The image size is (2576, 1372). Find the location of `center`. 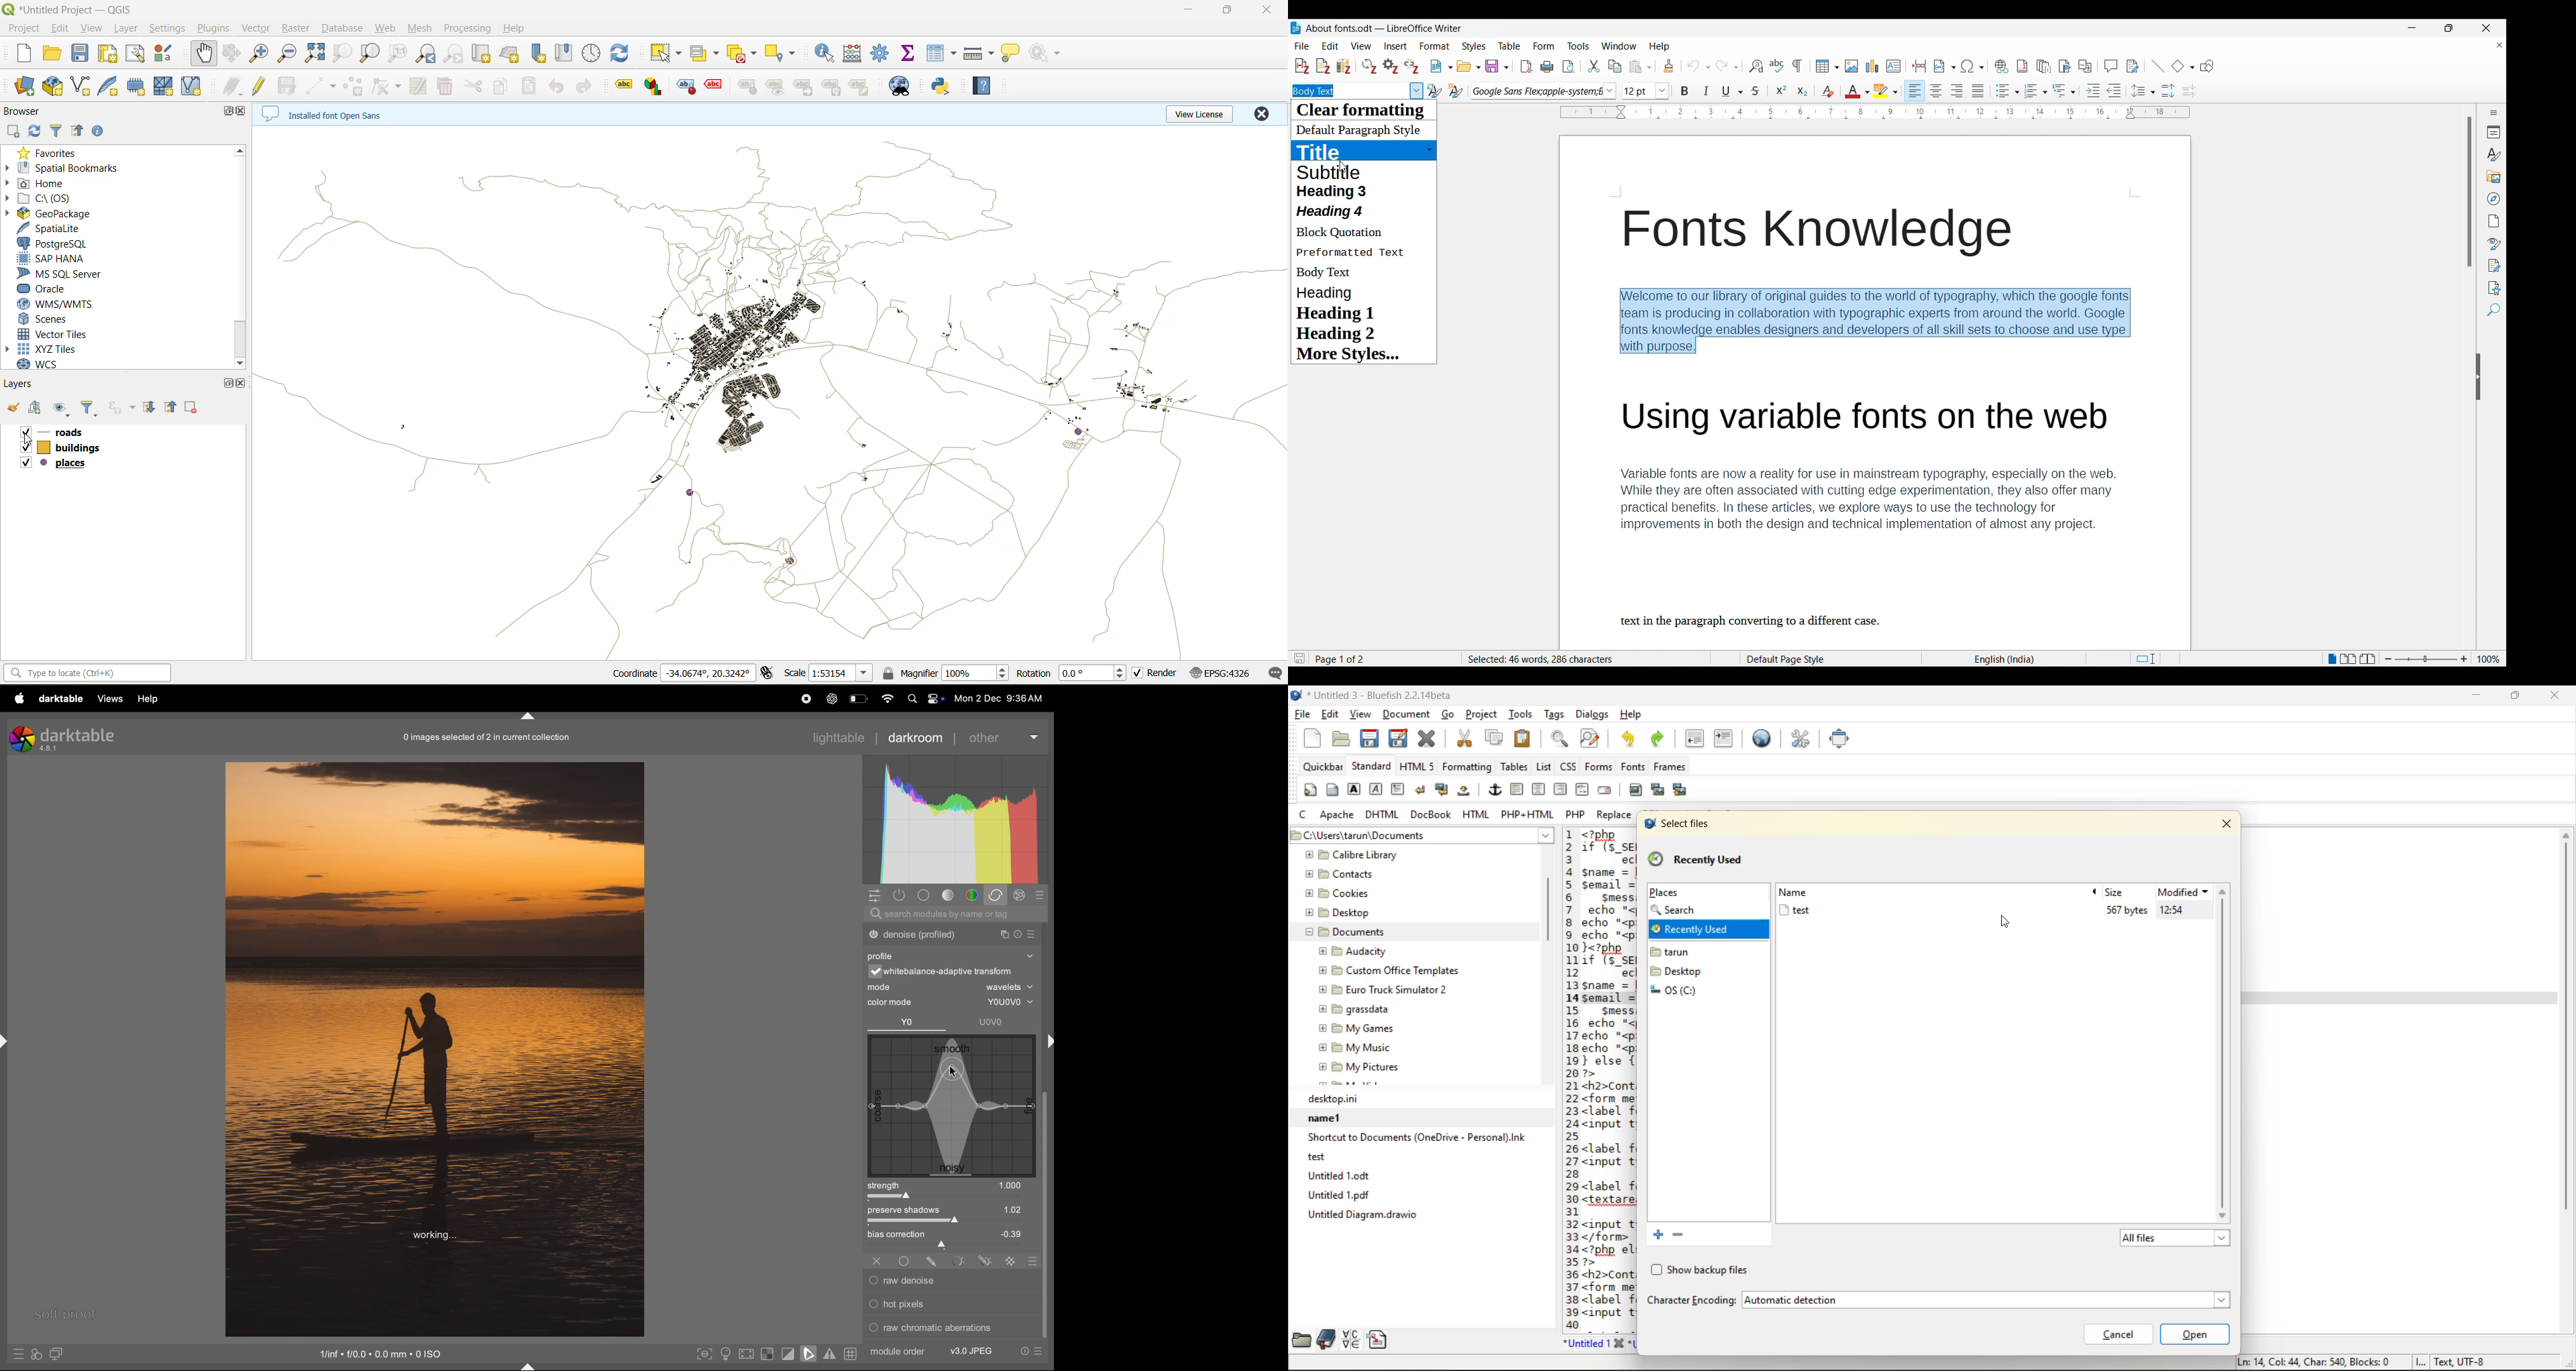

center is located at coordinates (1540, 789).